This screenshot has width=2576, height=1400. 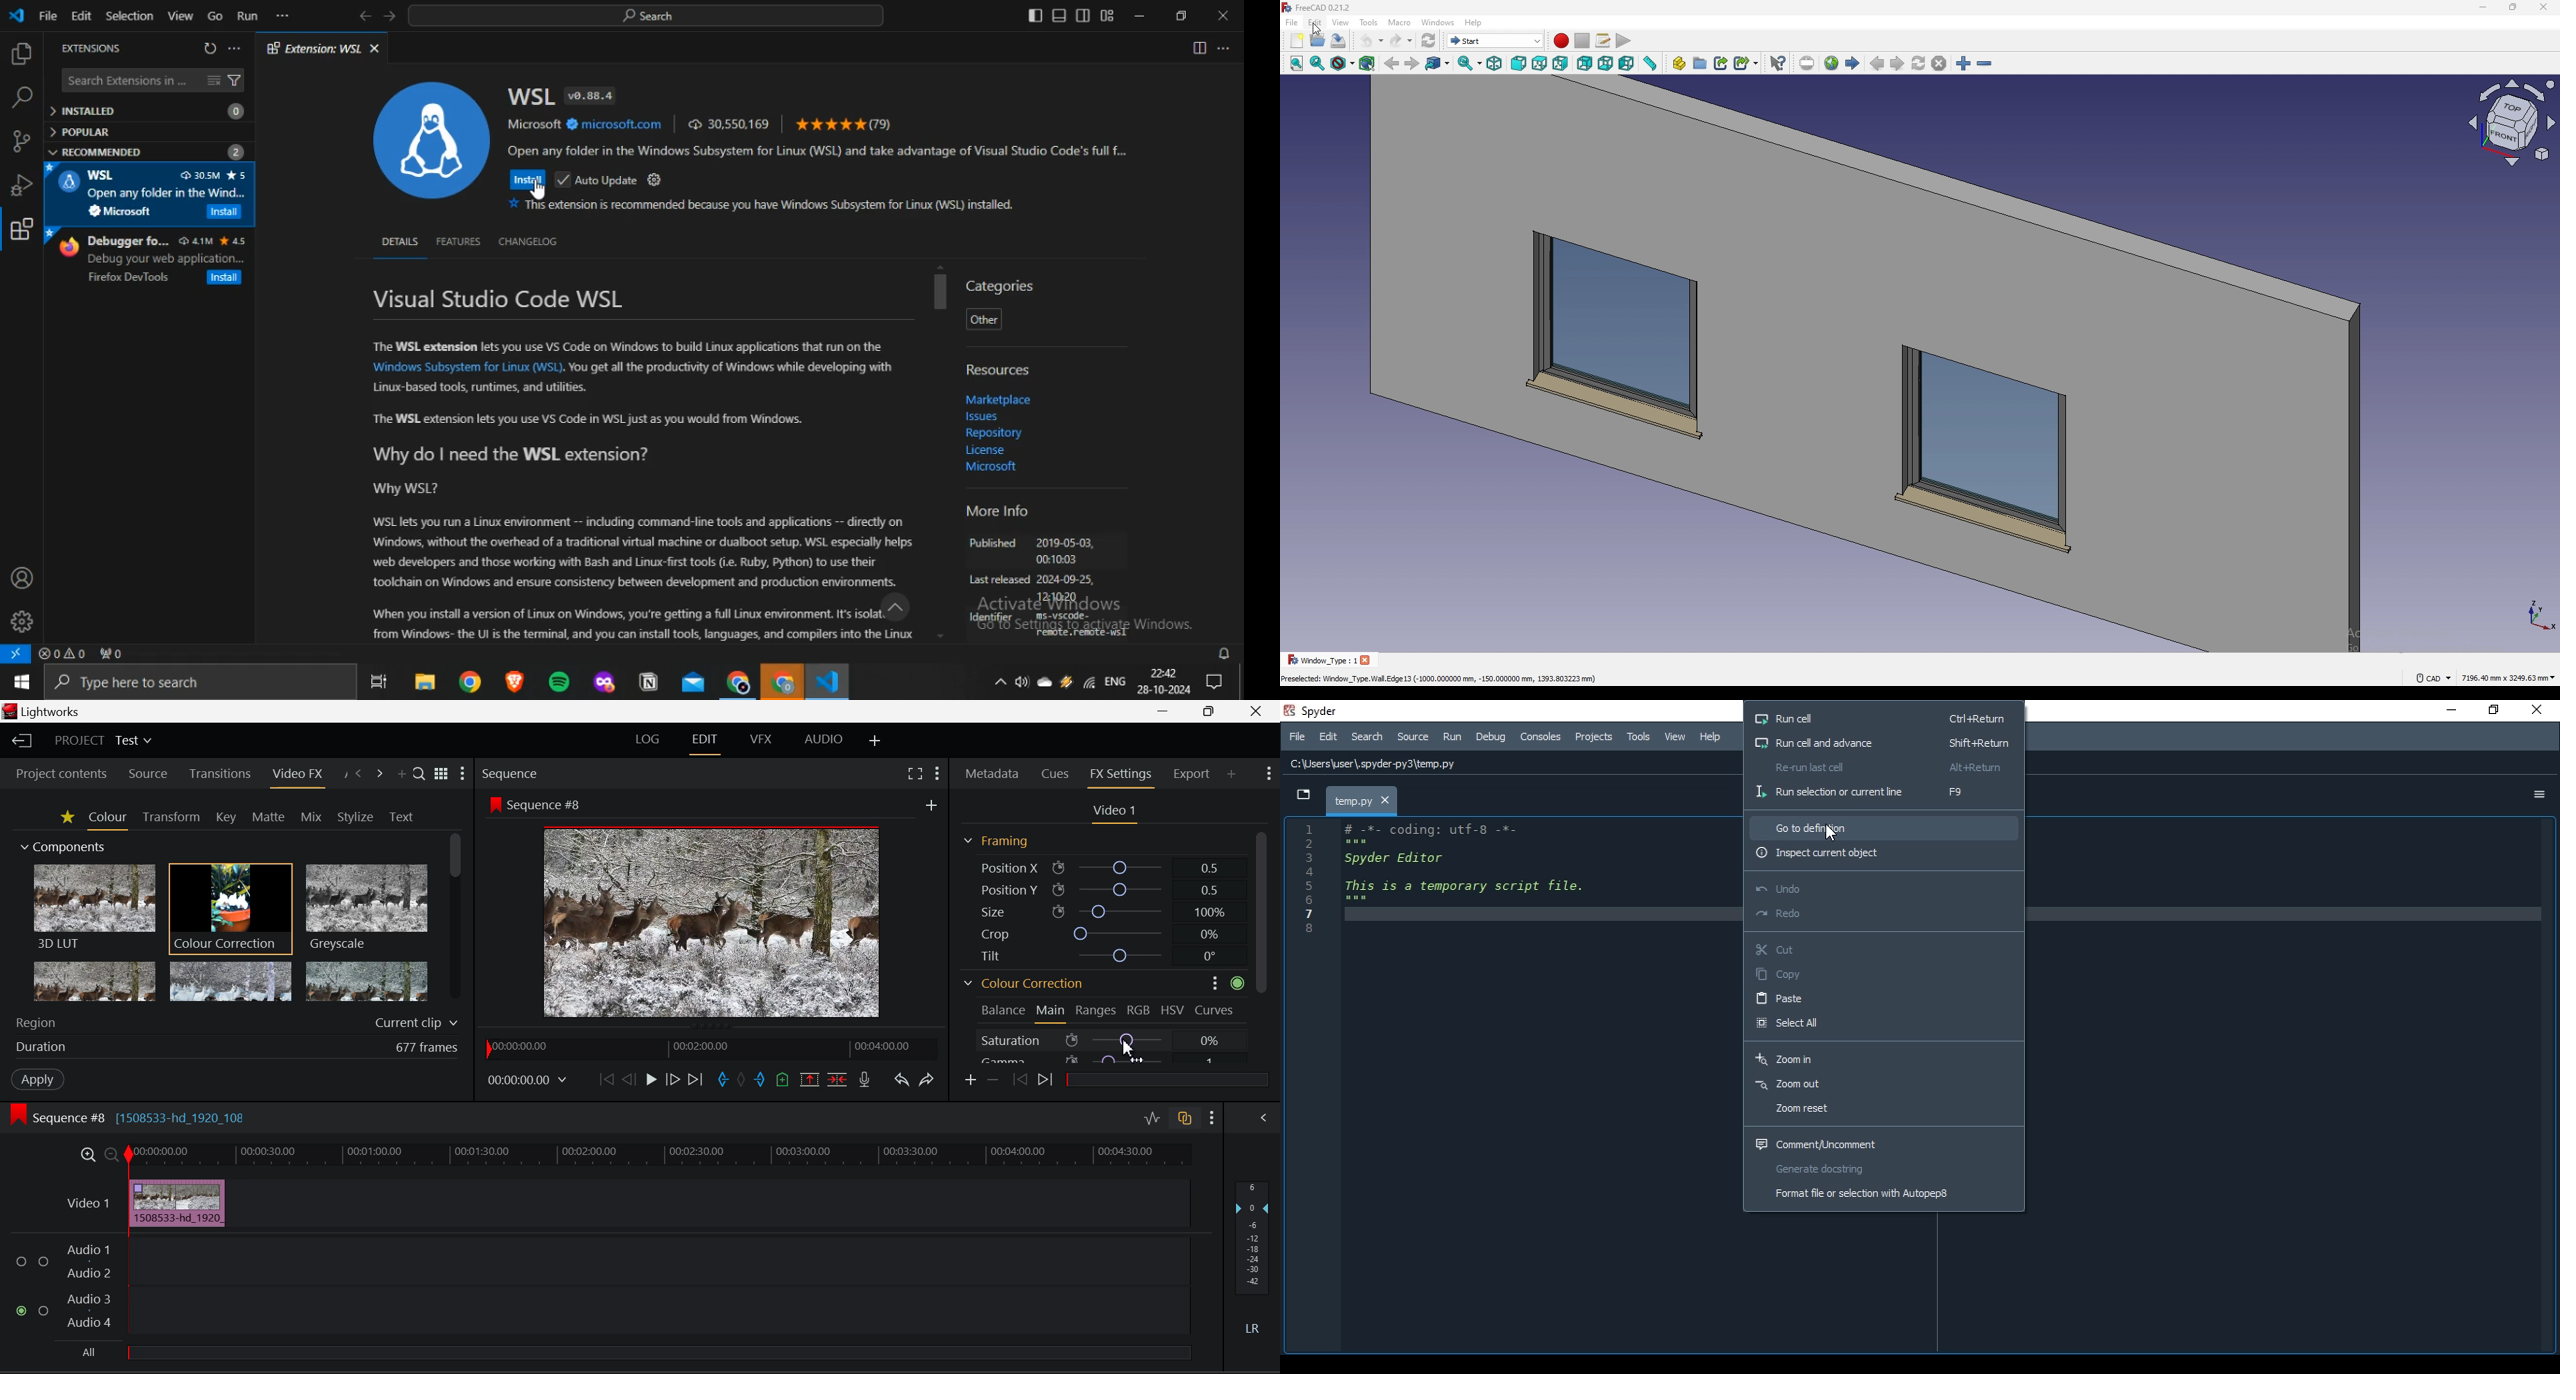 I want to click on Go to definition, so click(x=1884, y=826).